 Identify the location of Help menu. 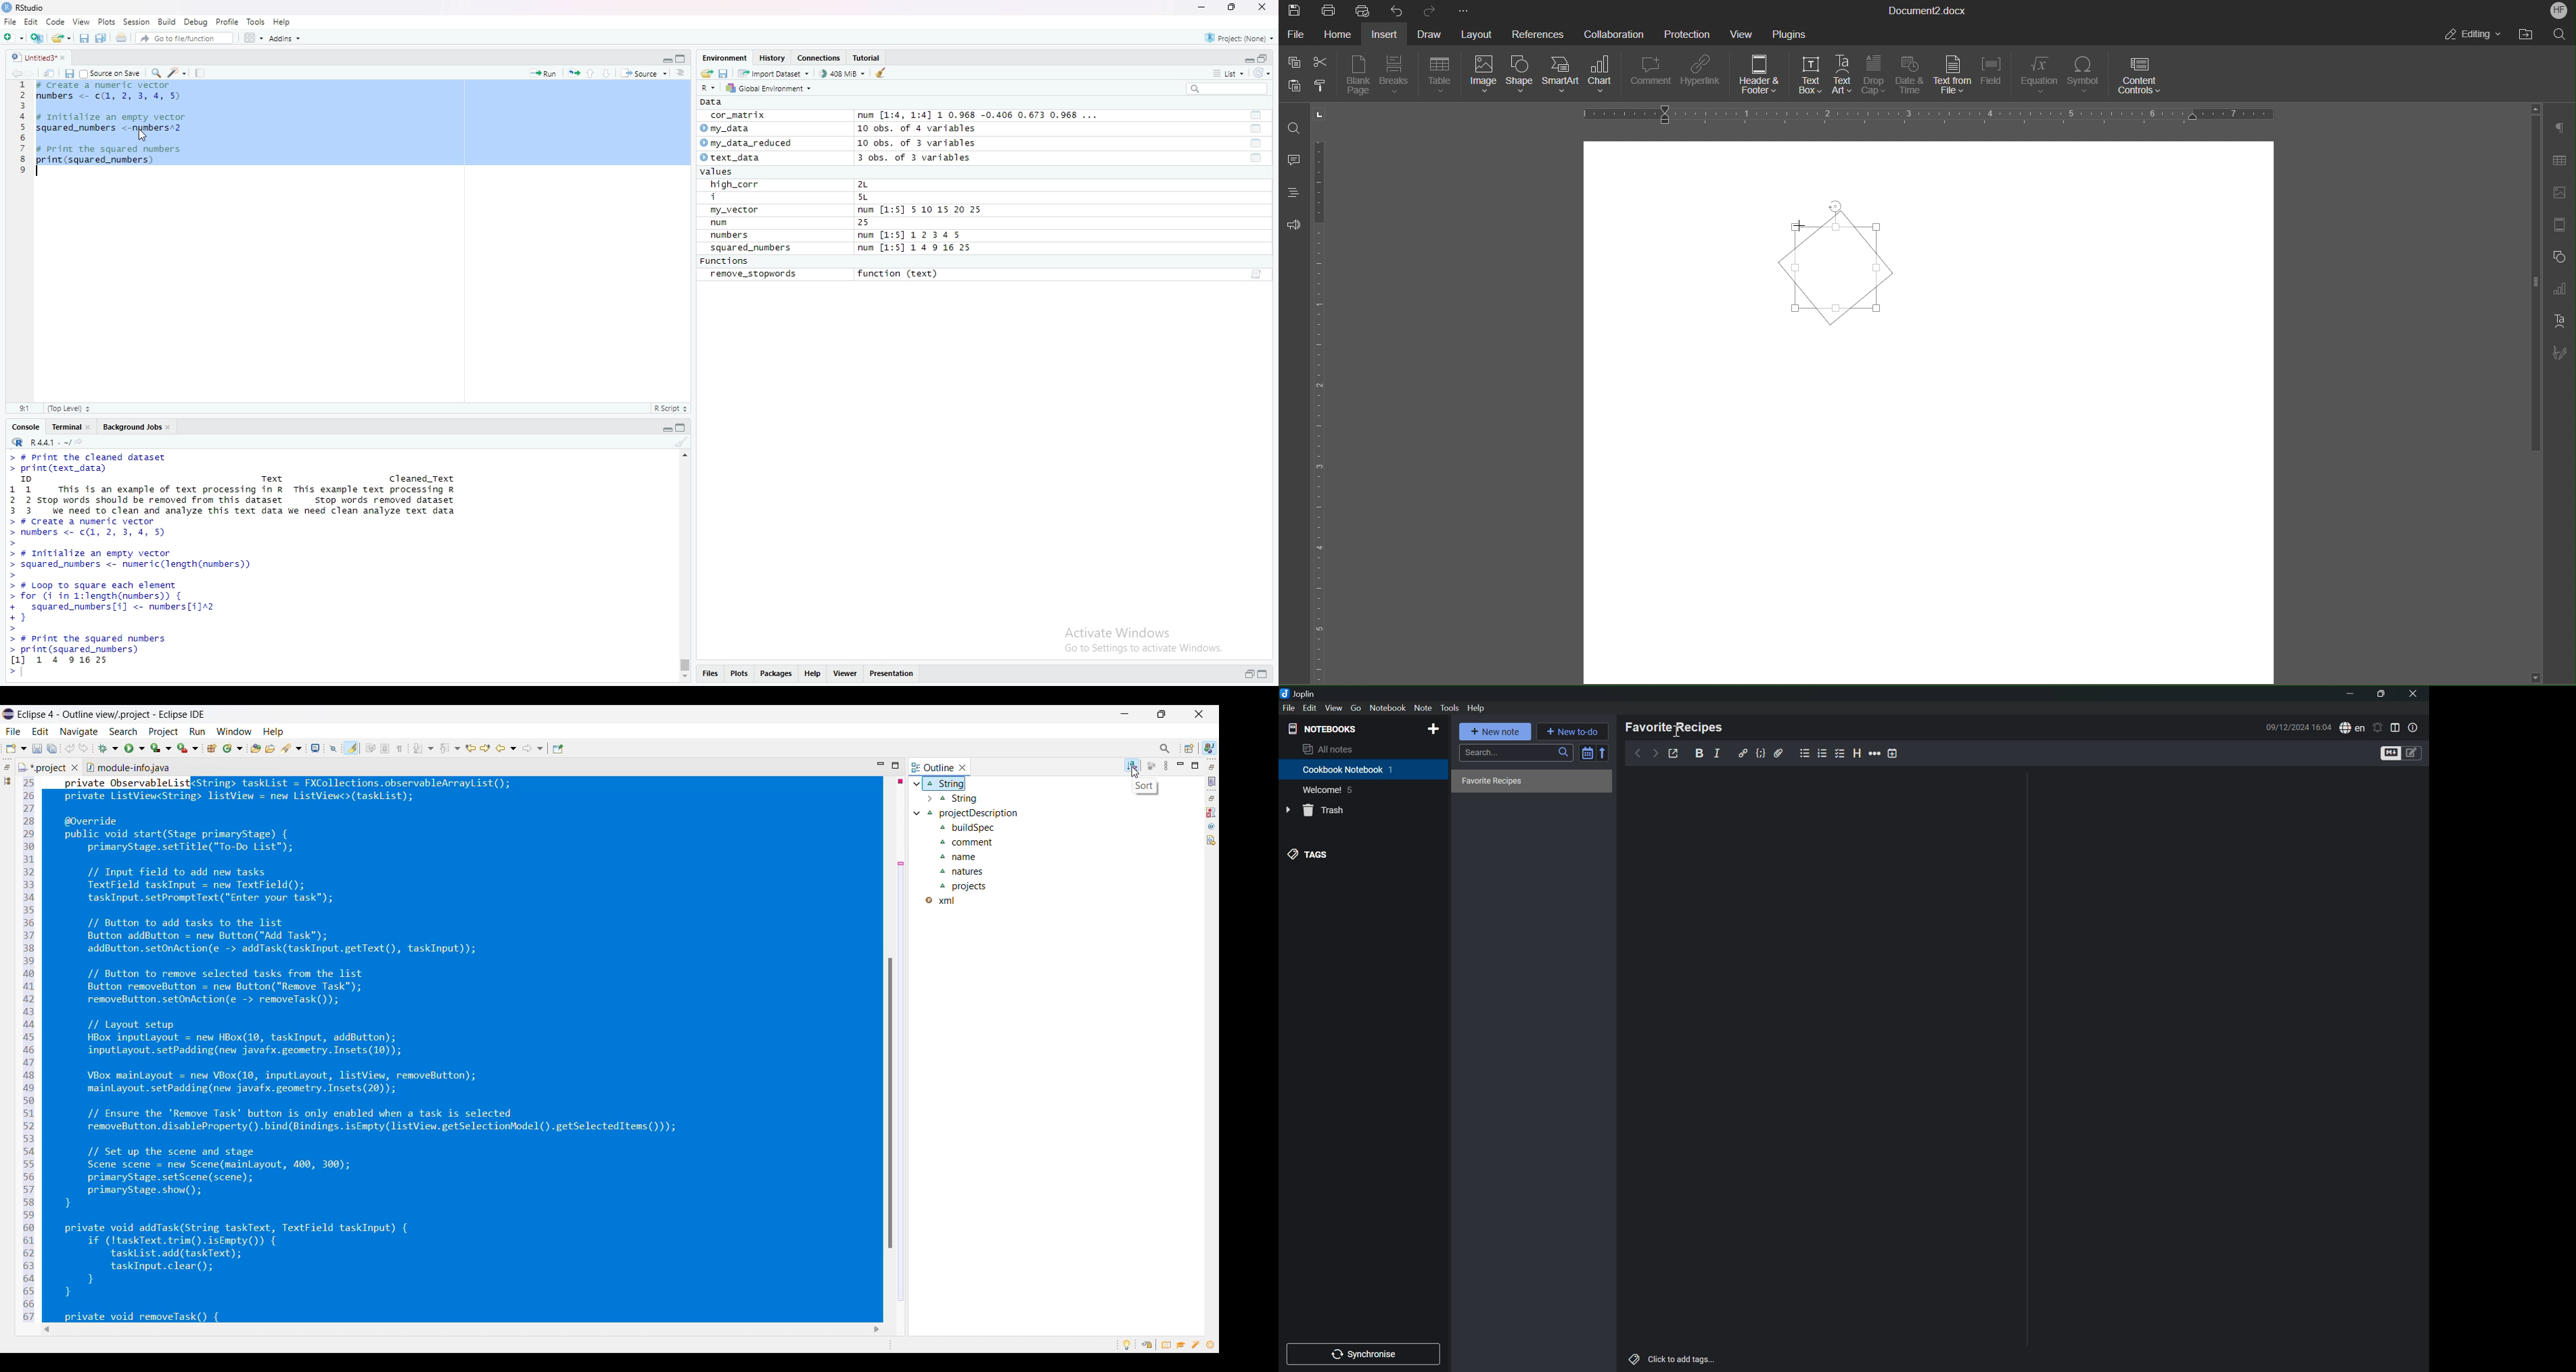
(274, 732).